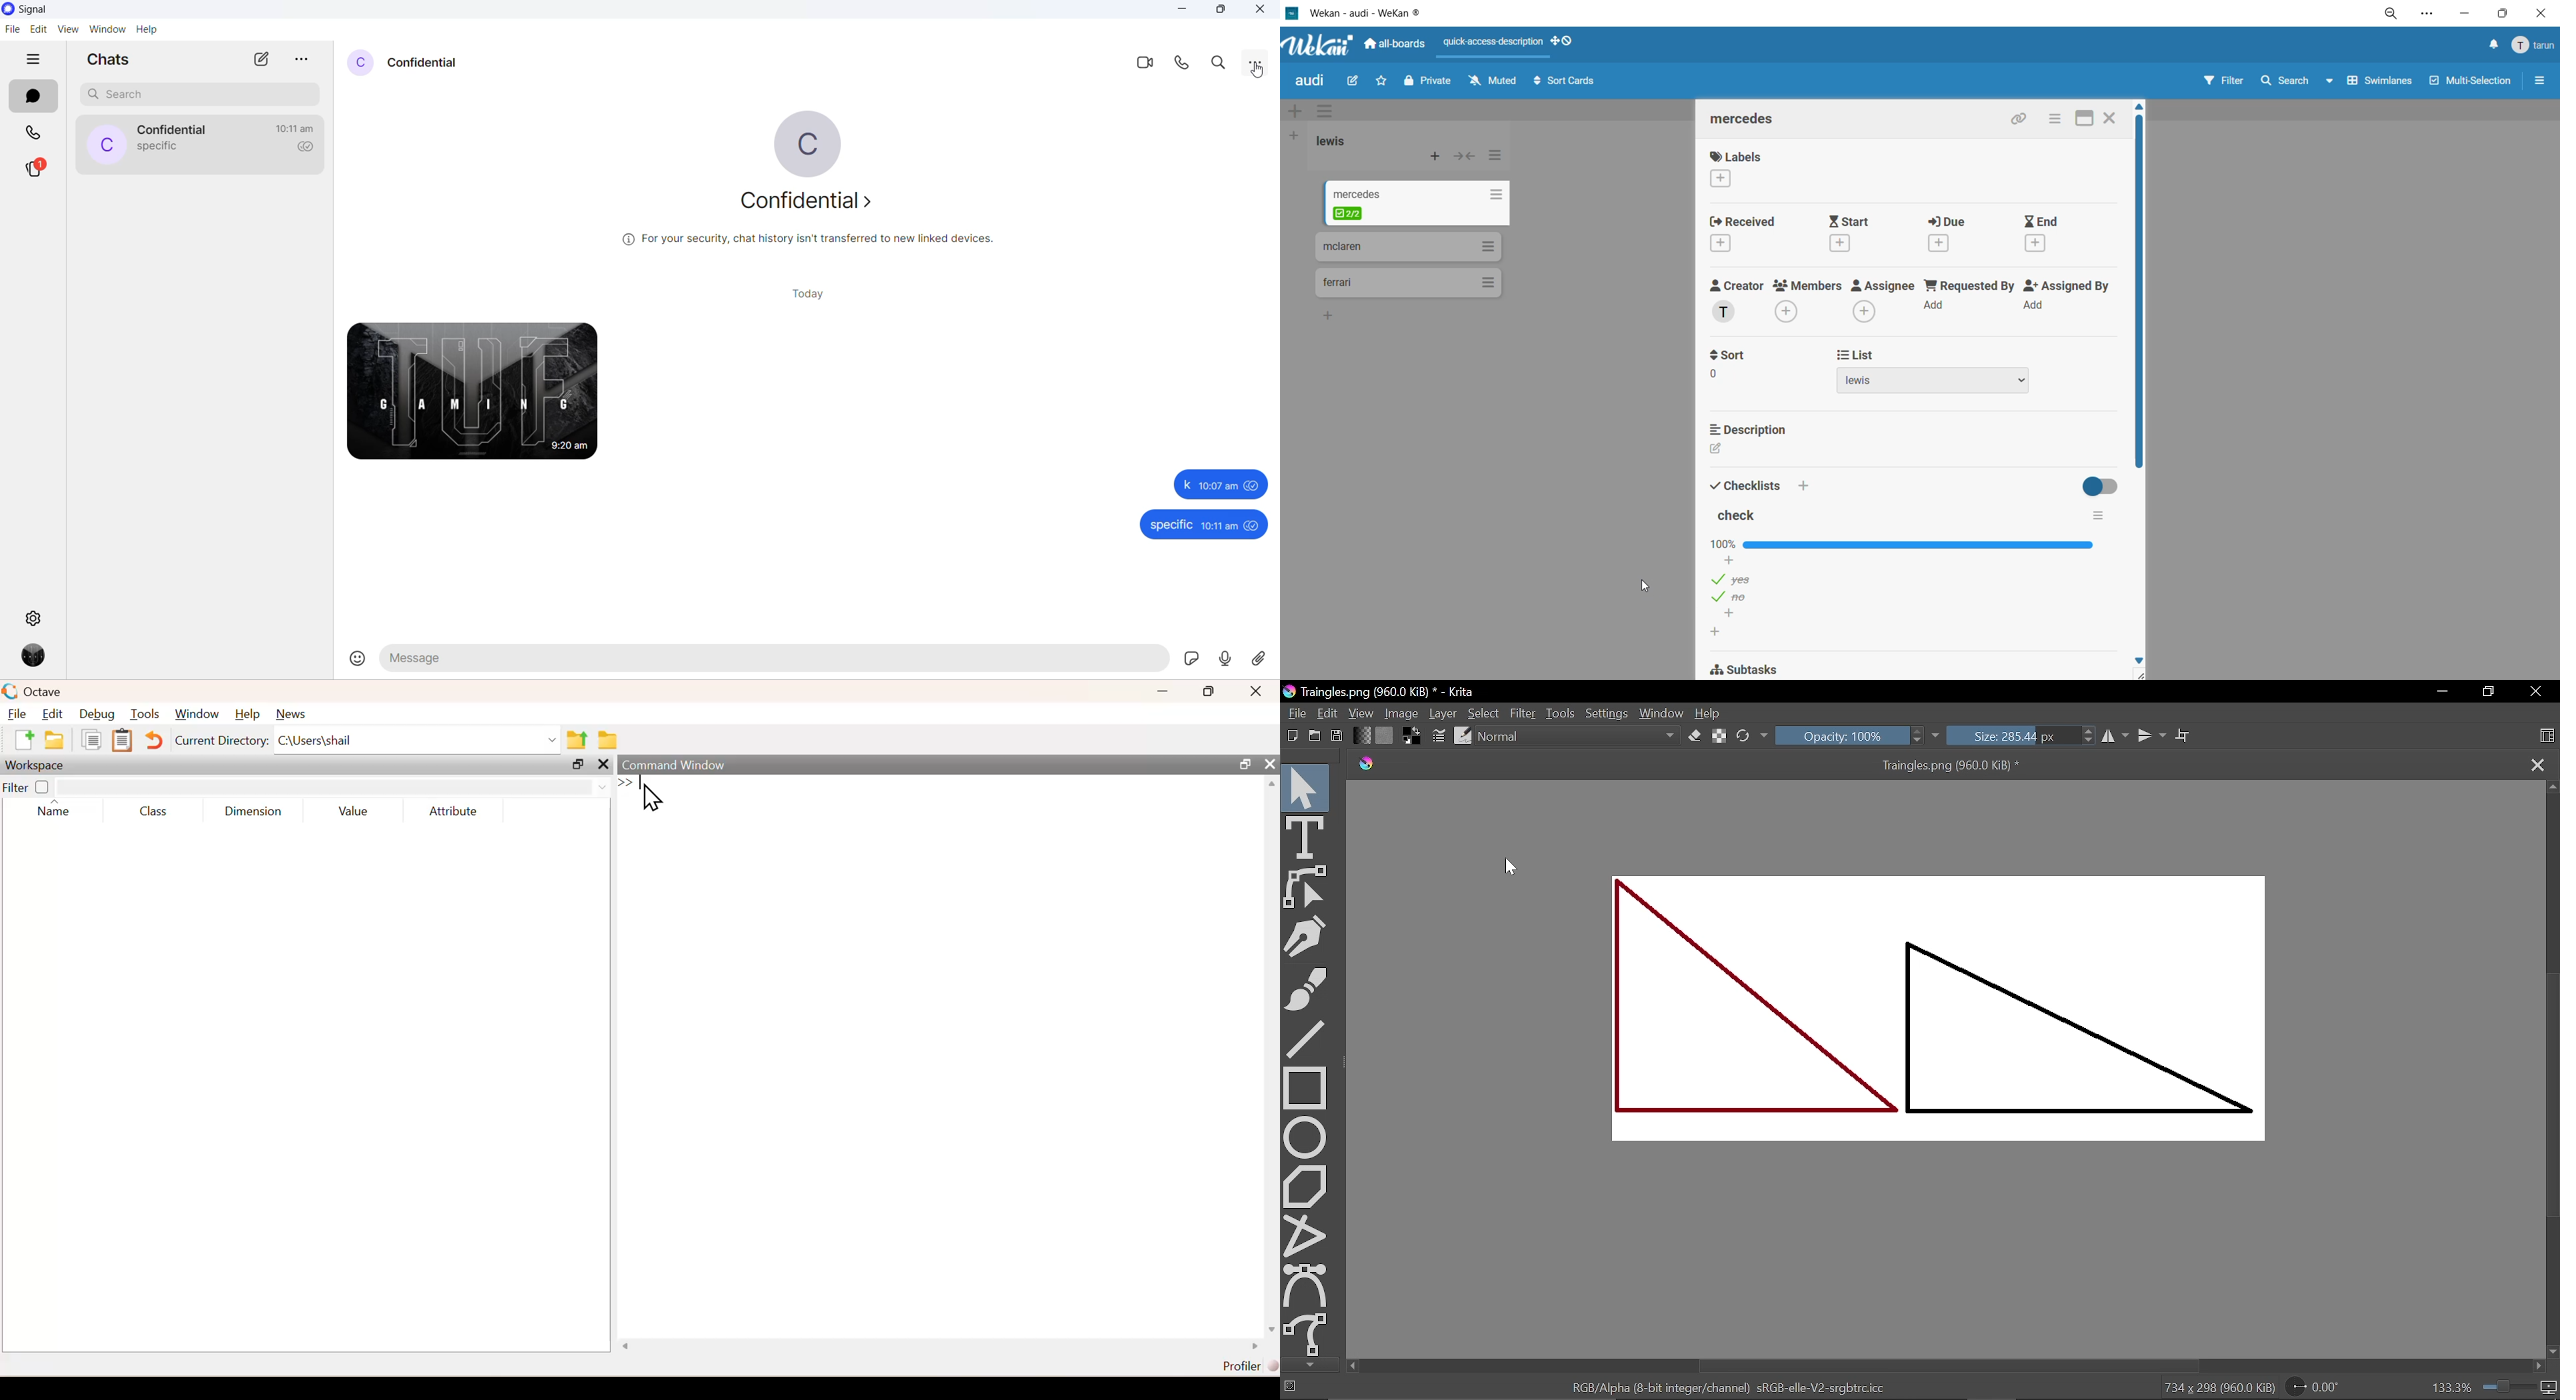 This screenshot has width=2576, height=1400. I want to click on Bezier curve tool, so click(1306, 1285).